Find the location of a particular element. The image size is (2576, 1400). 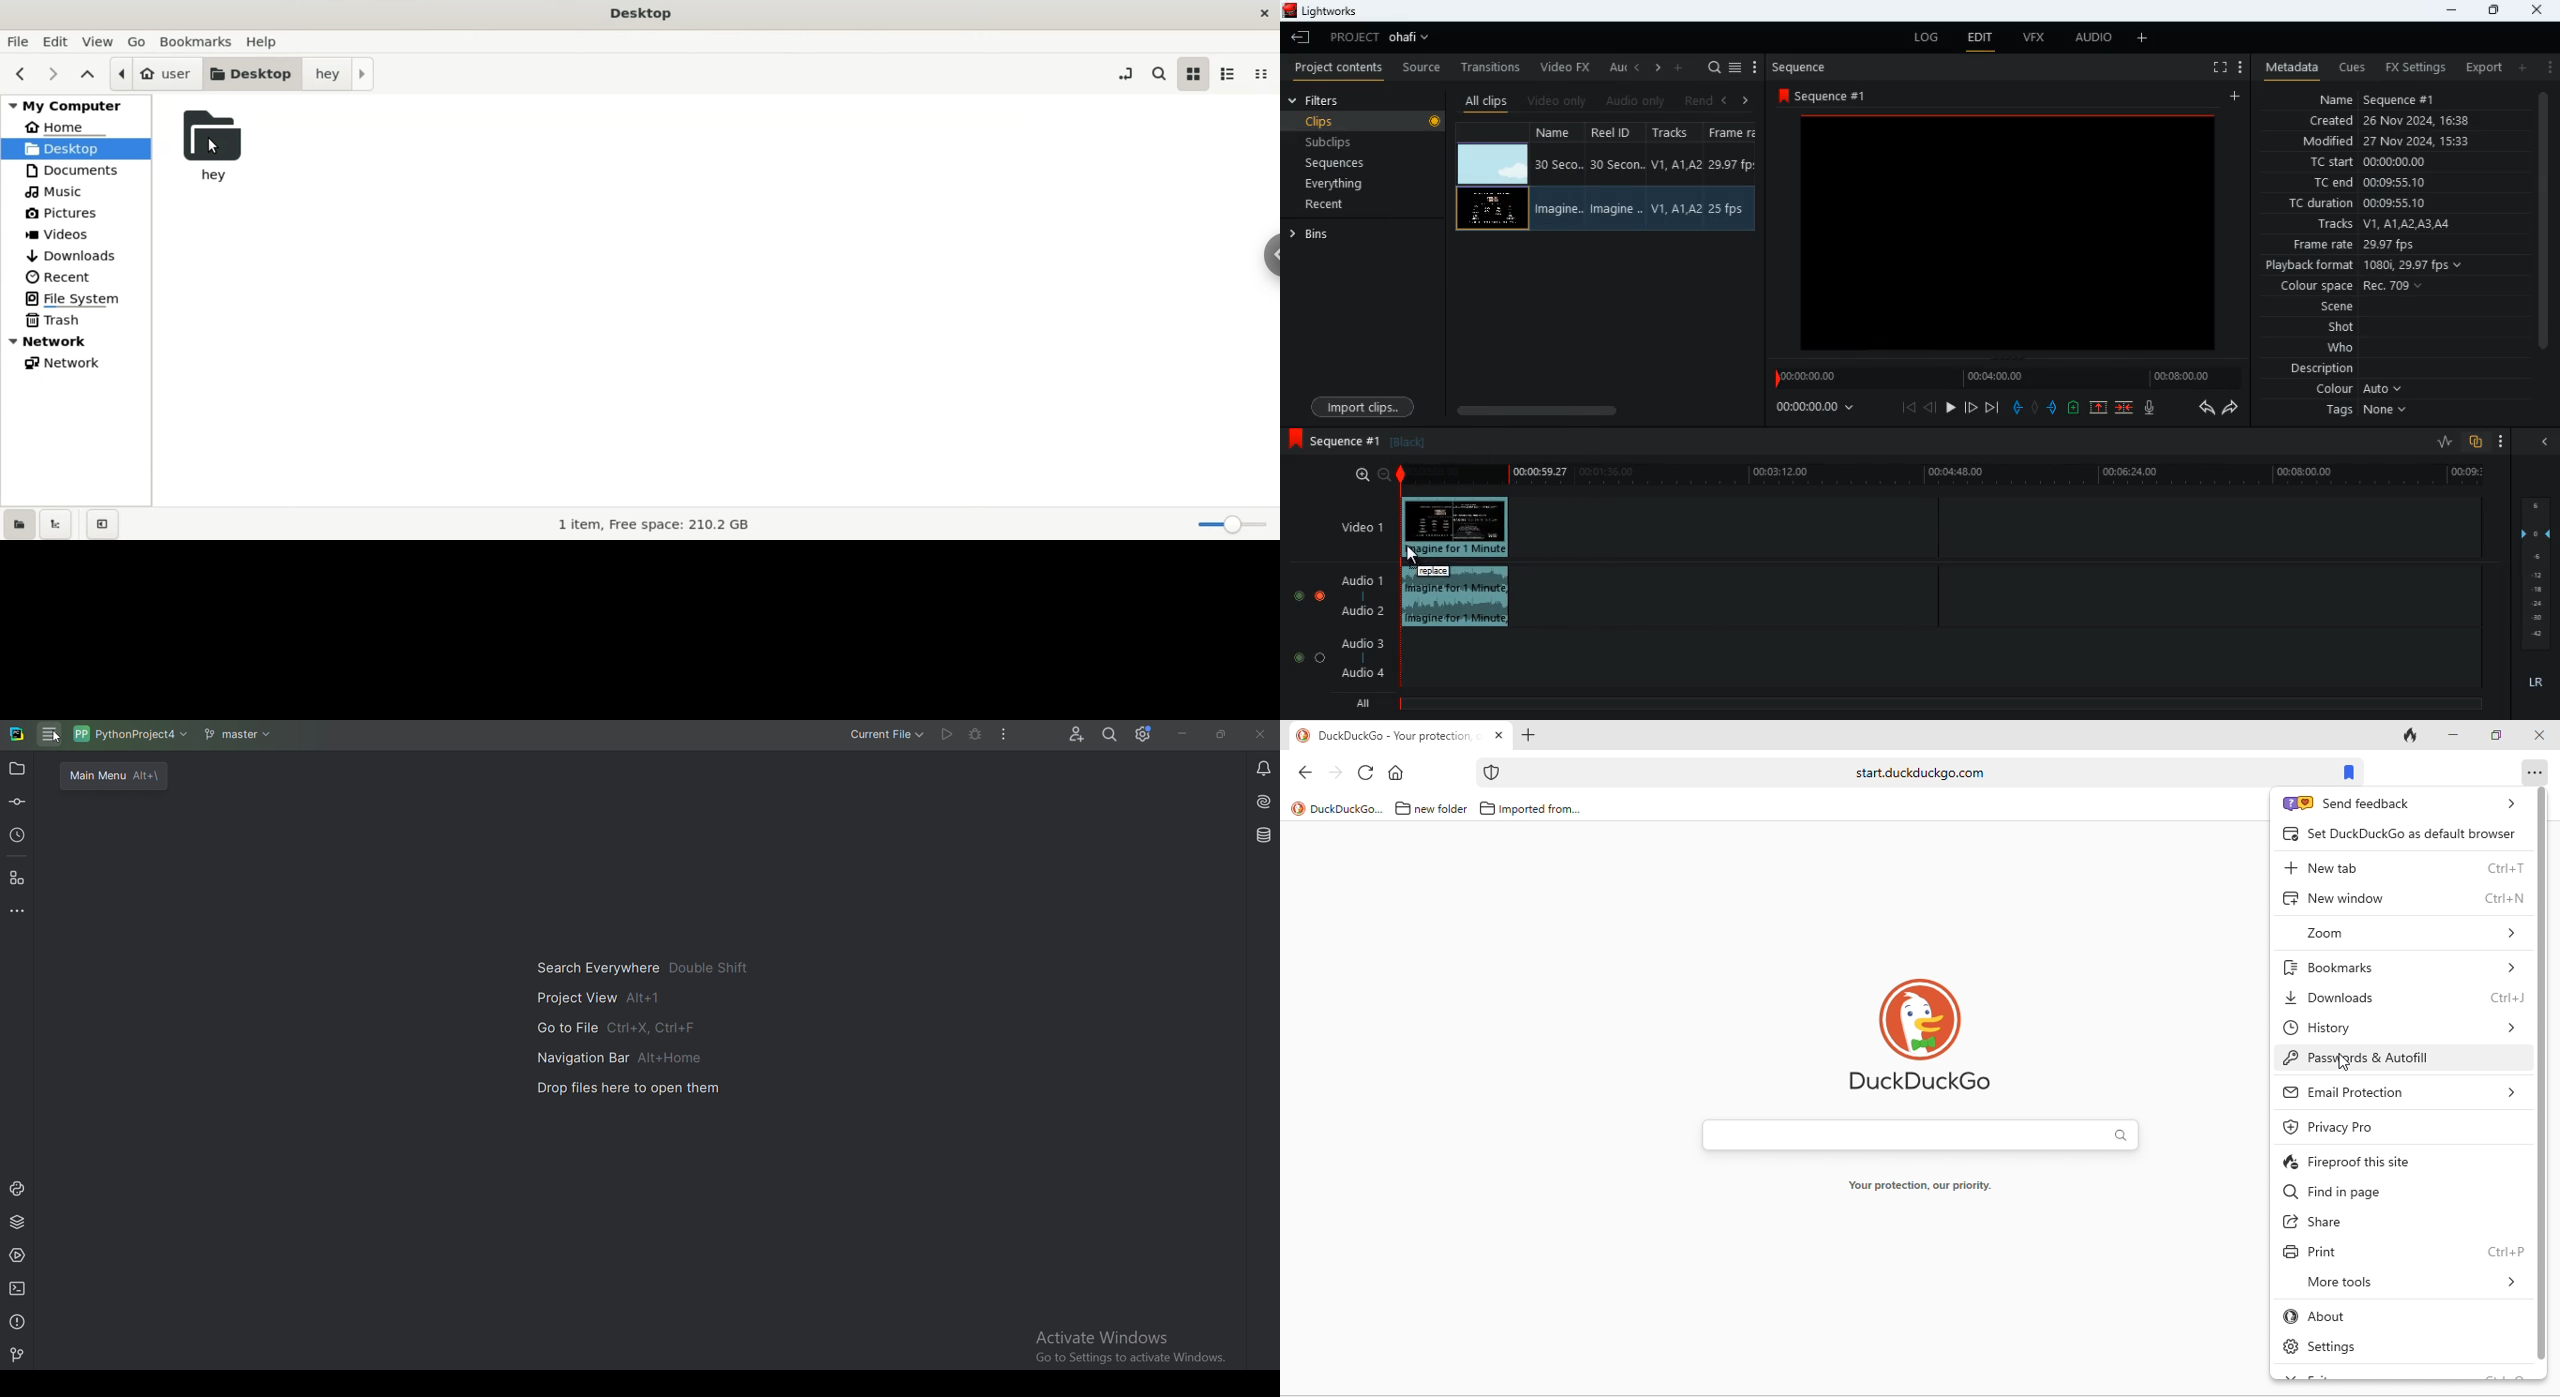

icon is located at coordinates (1493, 773).